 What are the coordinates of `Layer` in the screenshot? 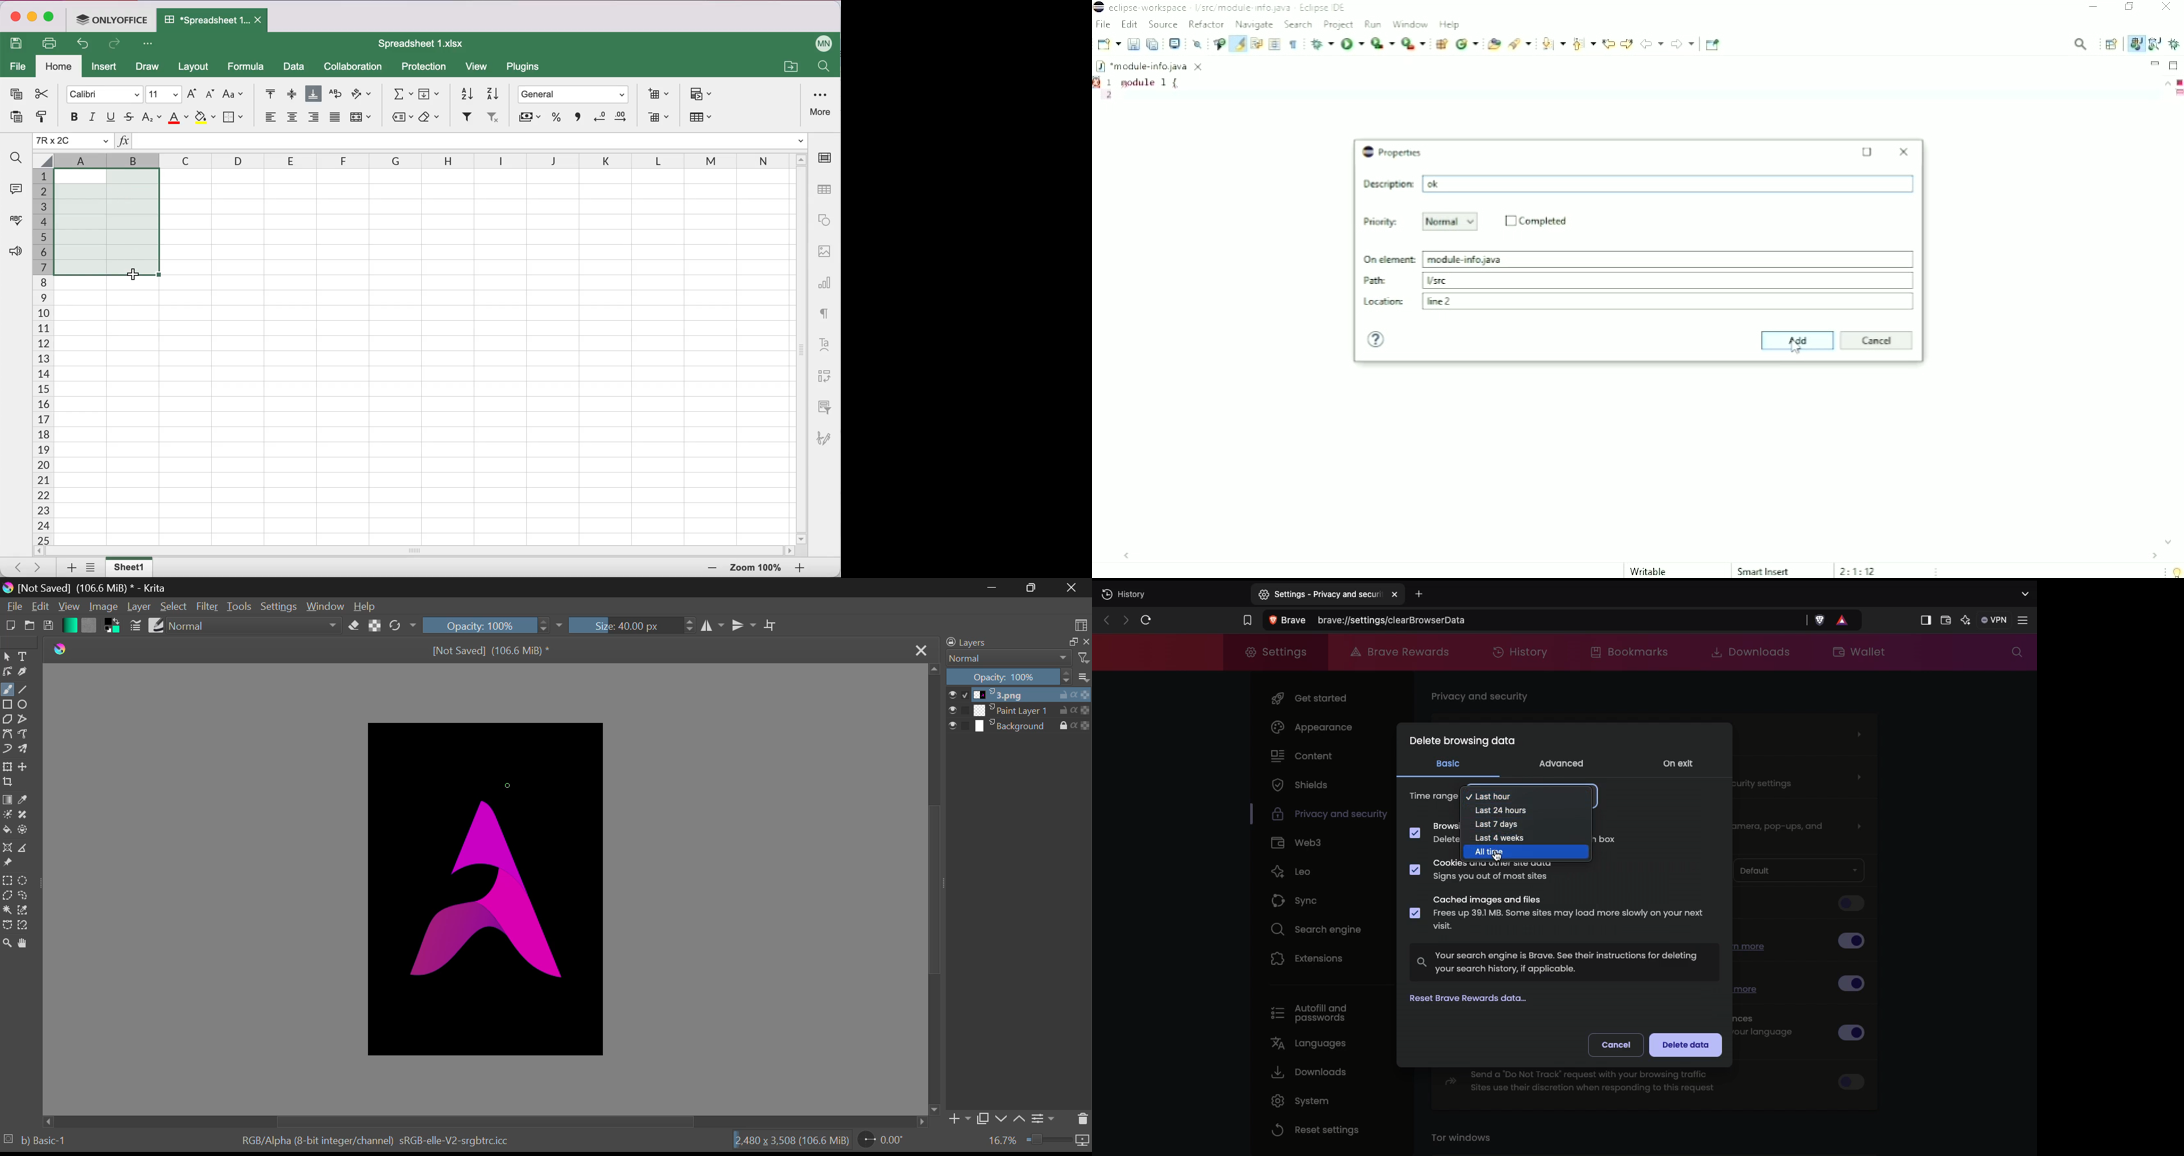 It's located at (139, 608).